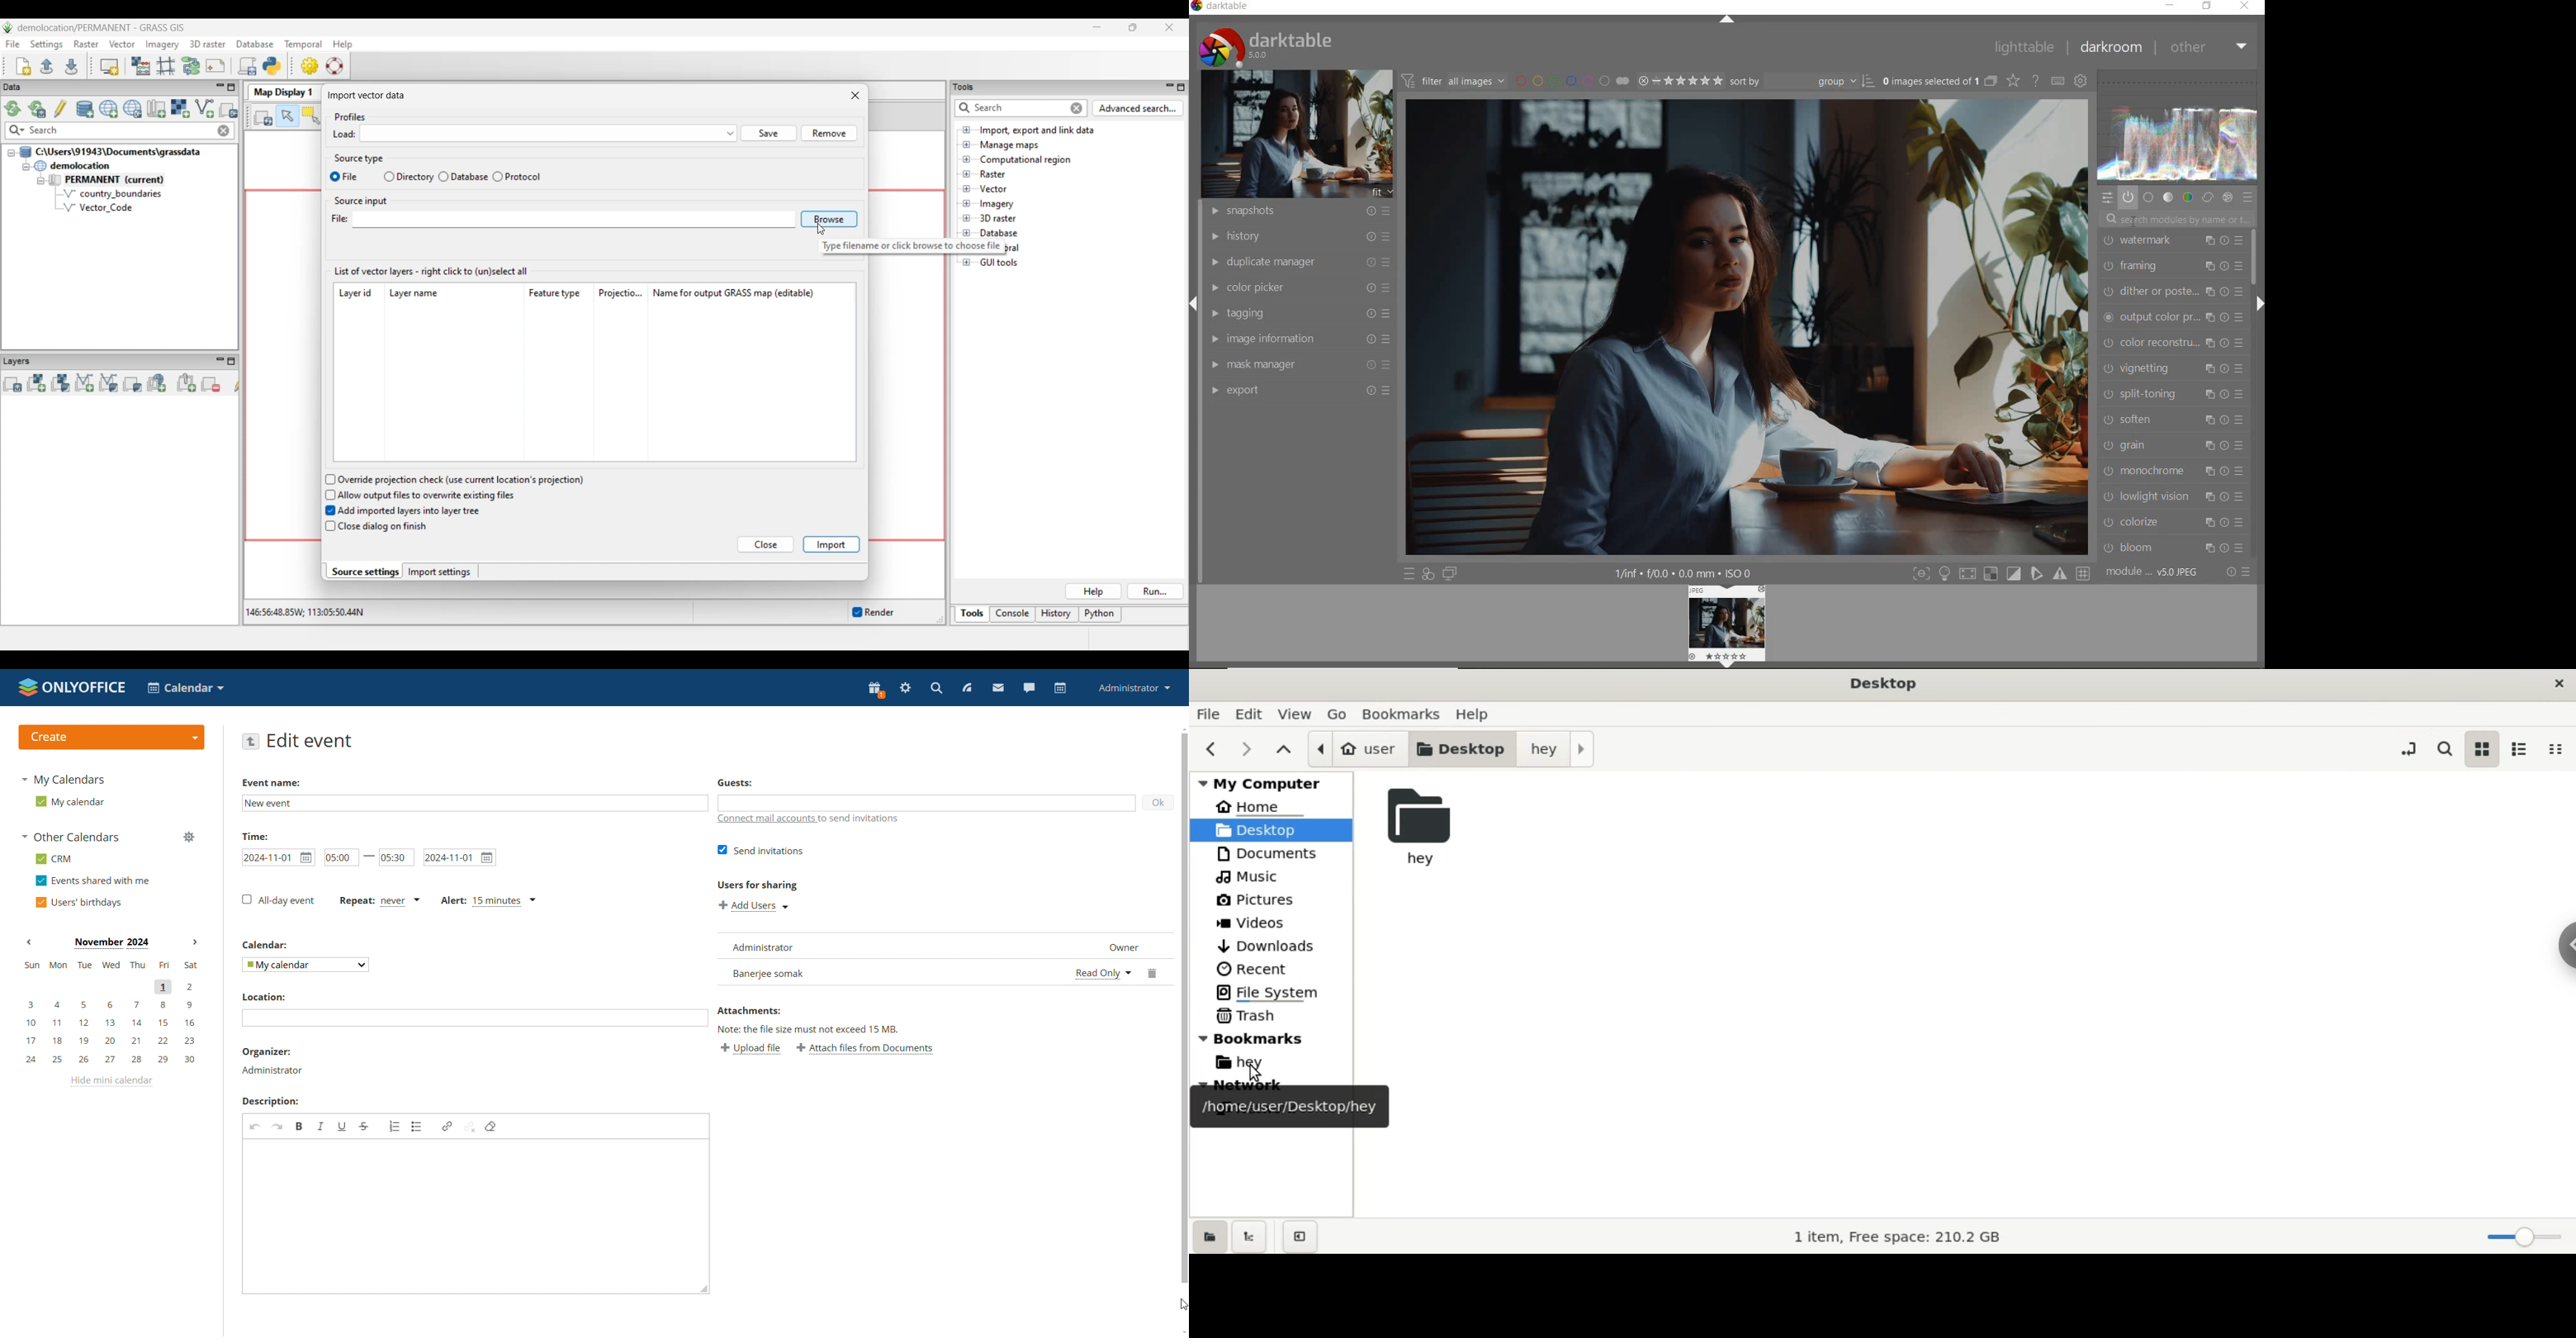  I want to click on previous, so click(1209, 750).